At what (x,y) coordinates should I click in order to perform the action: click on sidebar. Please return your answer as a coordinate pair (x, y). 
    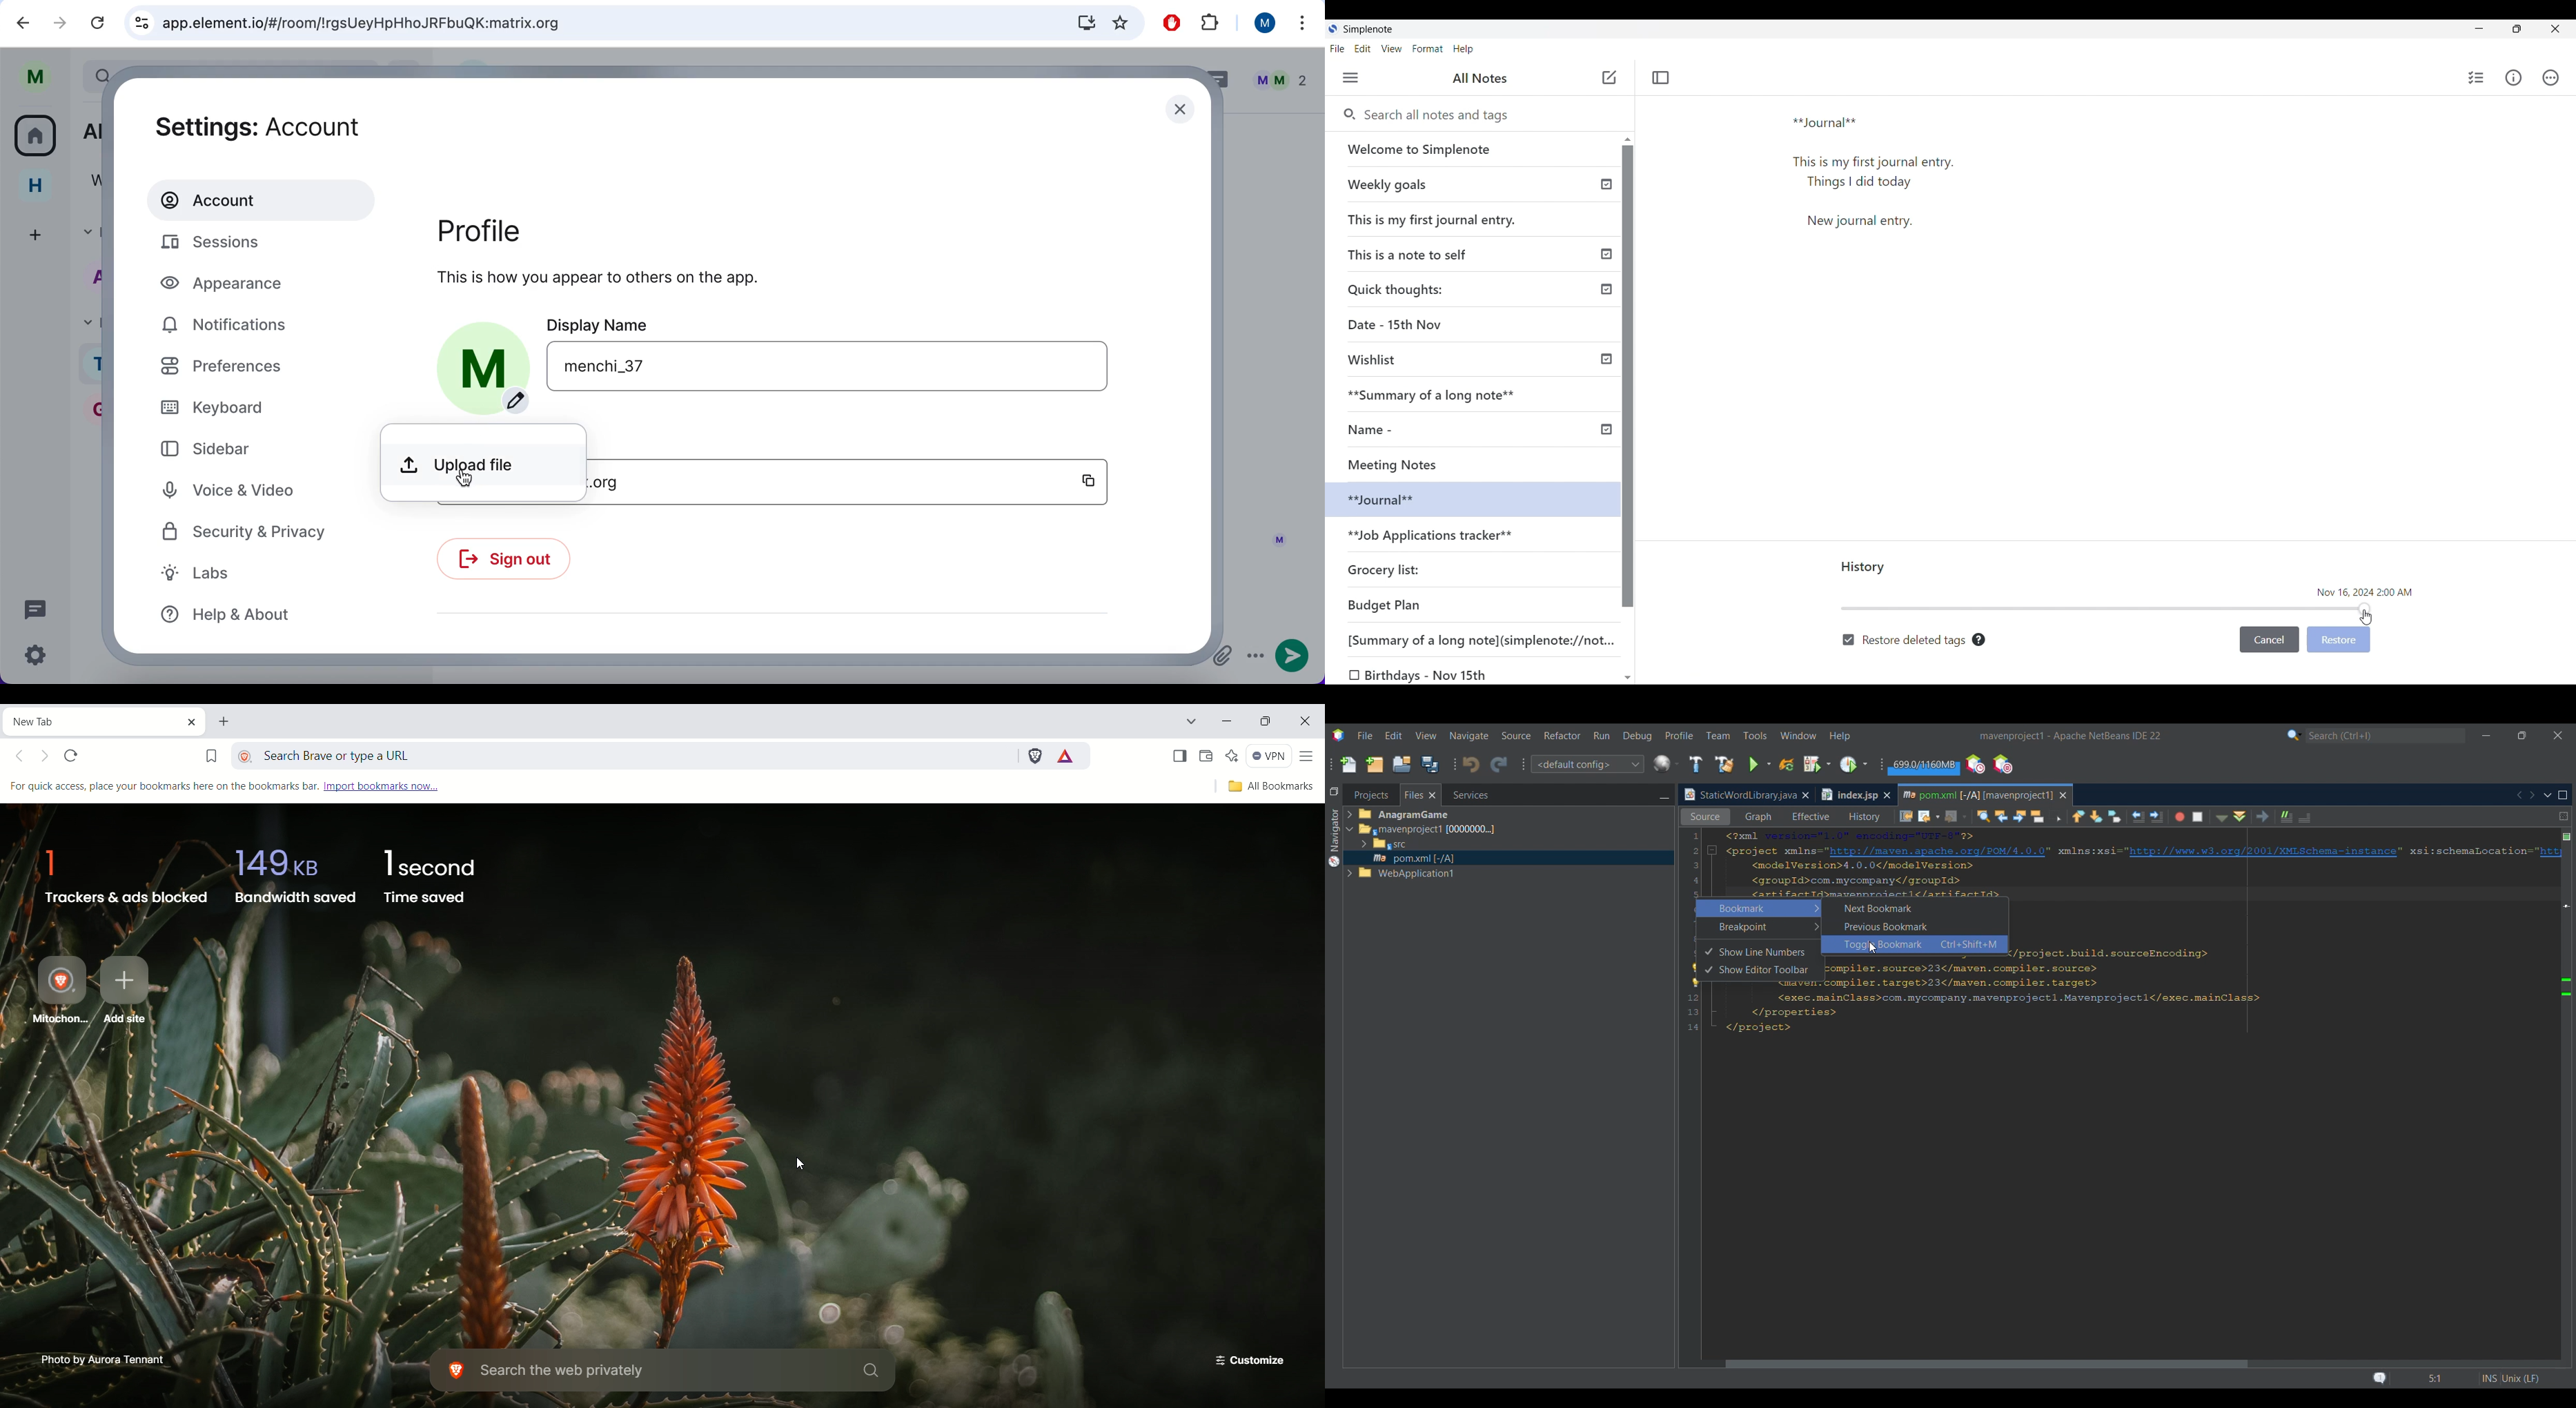
    Looking at the image, I should click on (213, 450).